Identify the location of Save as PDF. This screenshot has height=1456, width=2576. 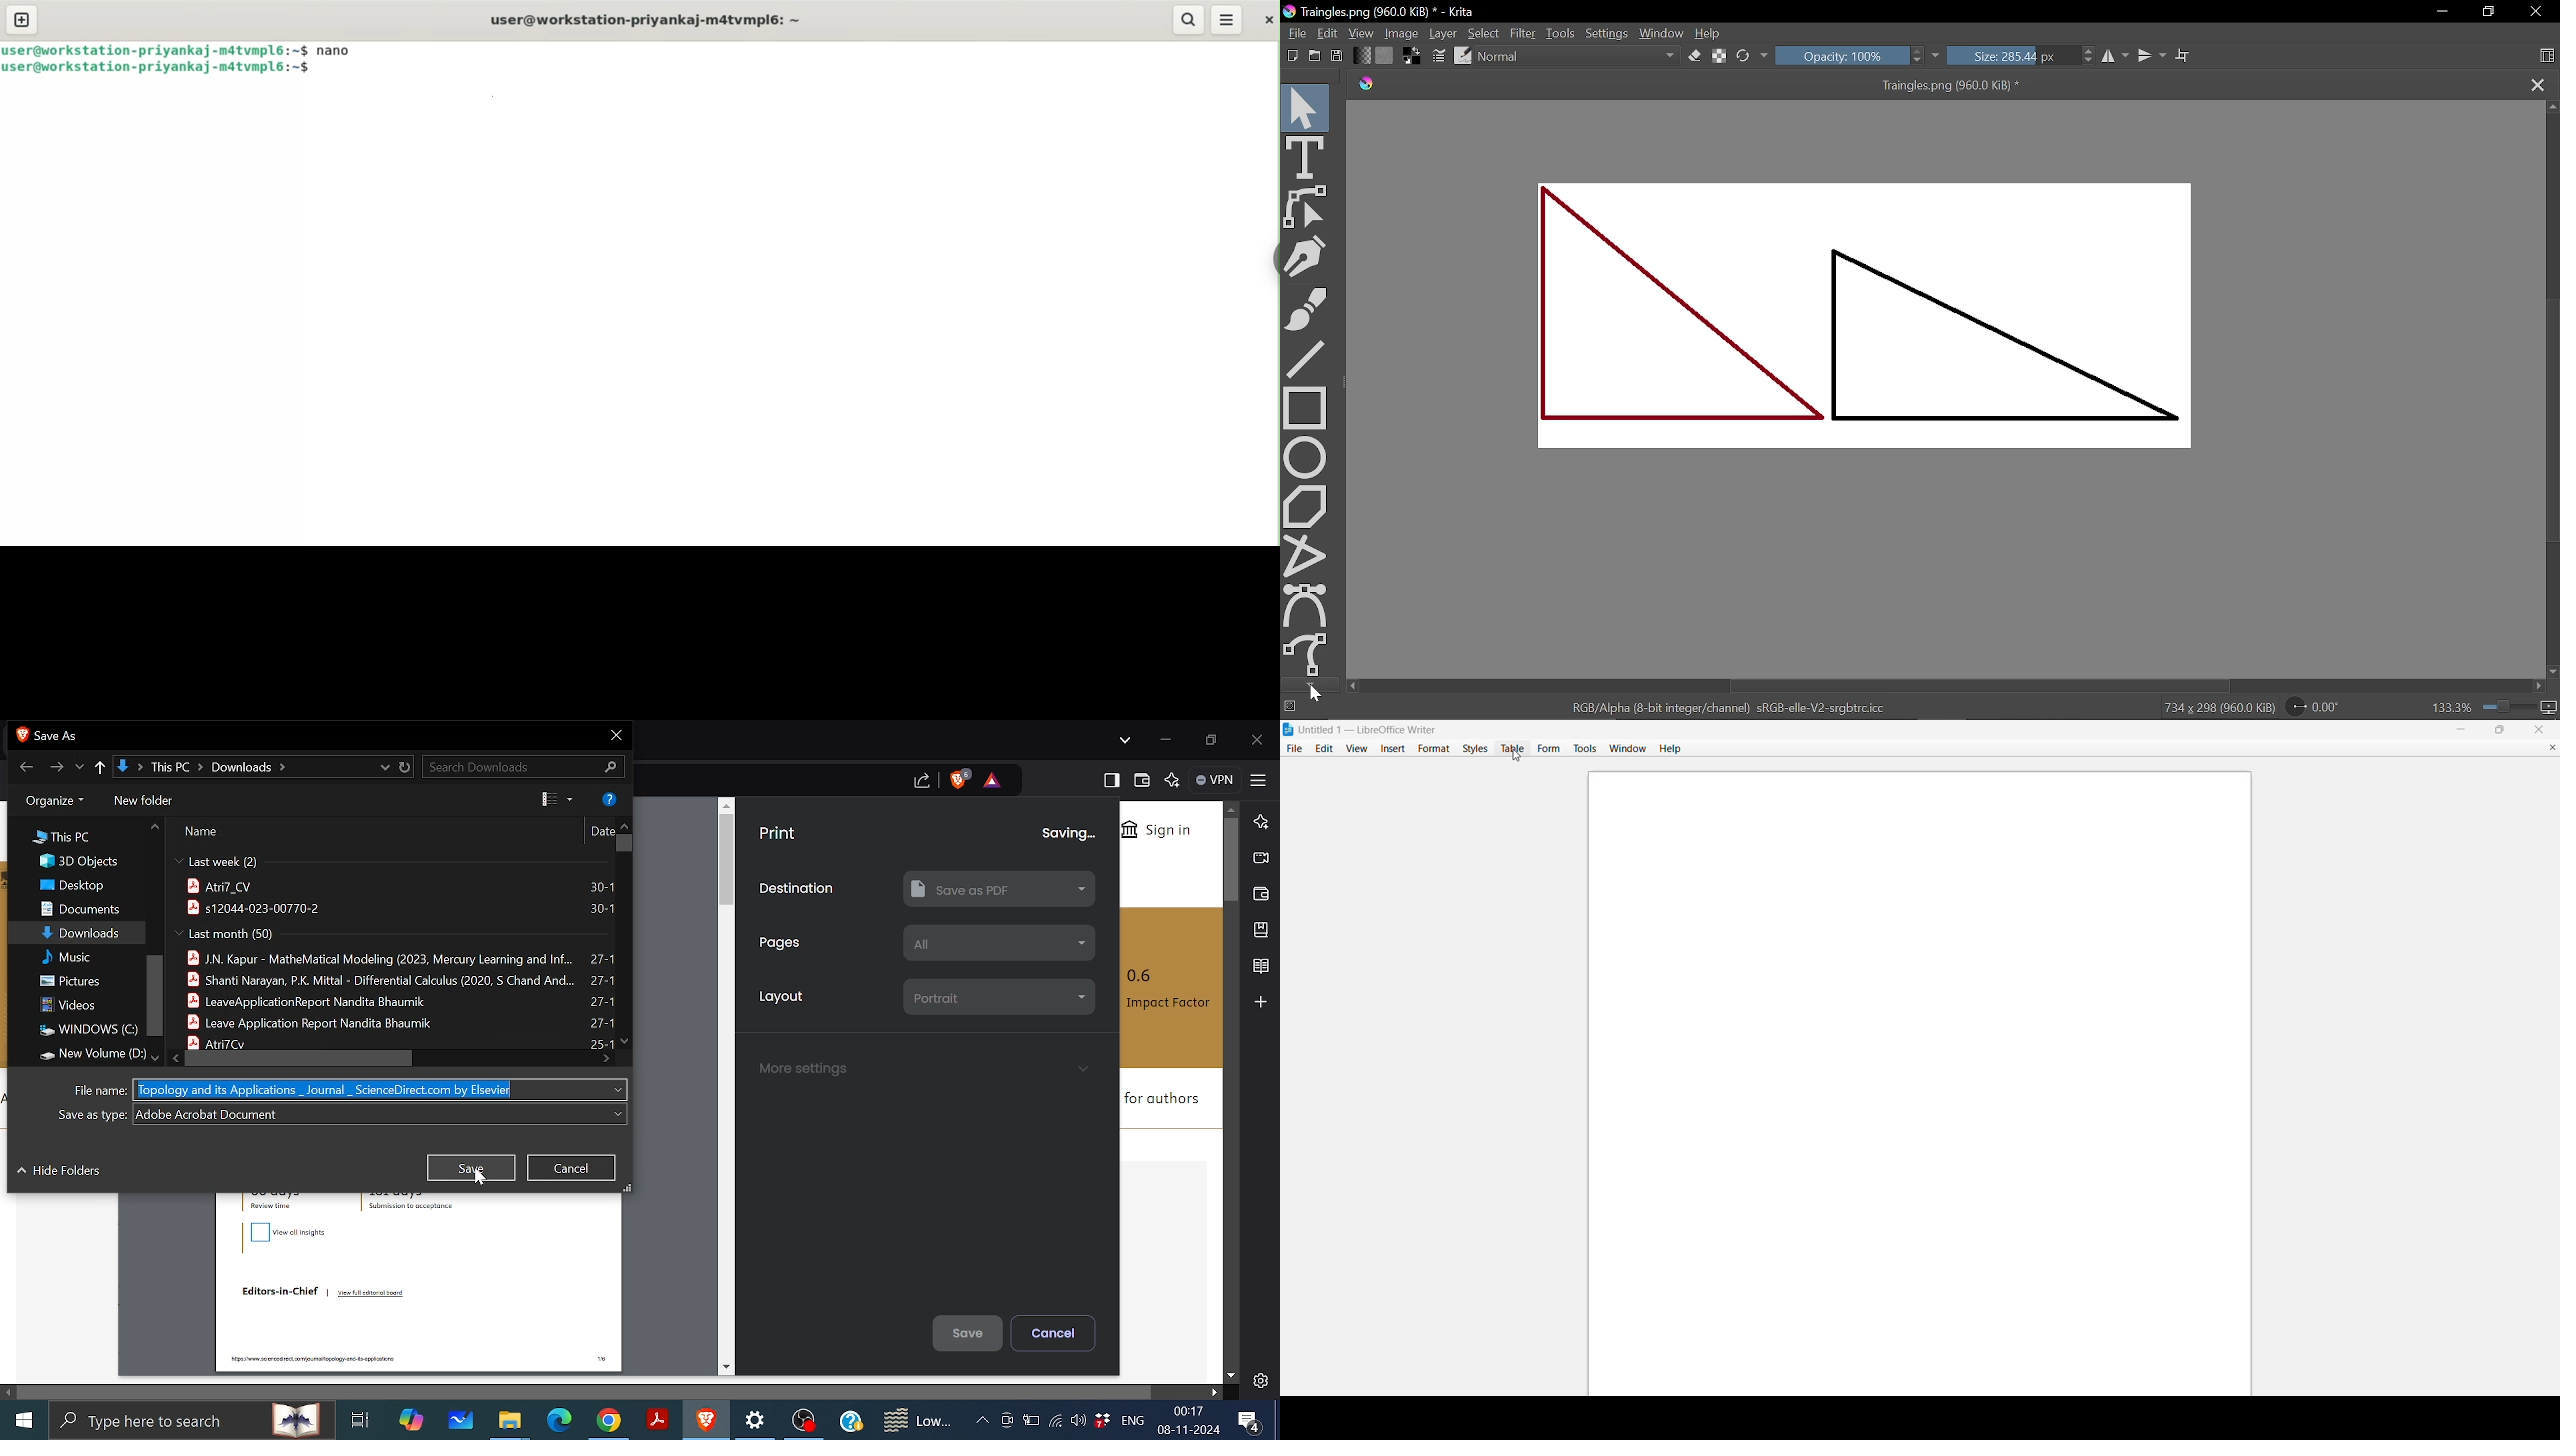
(995, 890).